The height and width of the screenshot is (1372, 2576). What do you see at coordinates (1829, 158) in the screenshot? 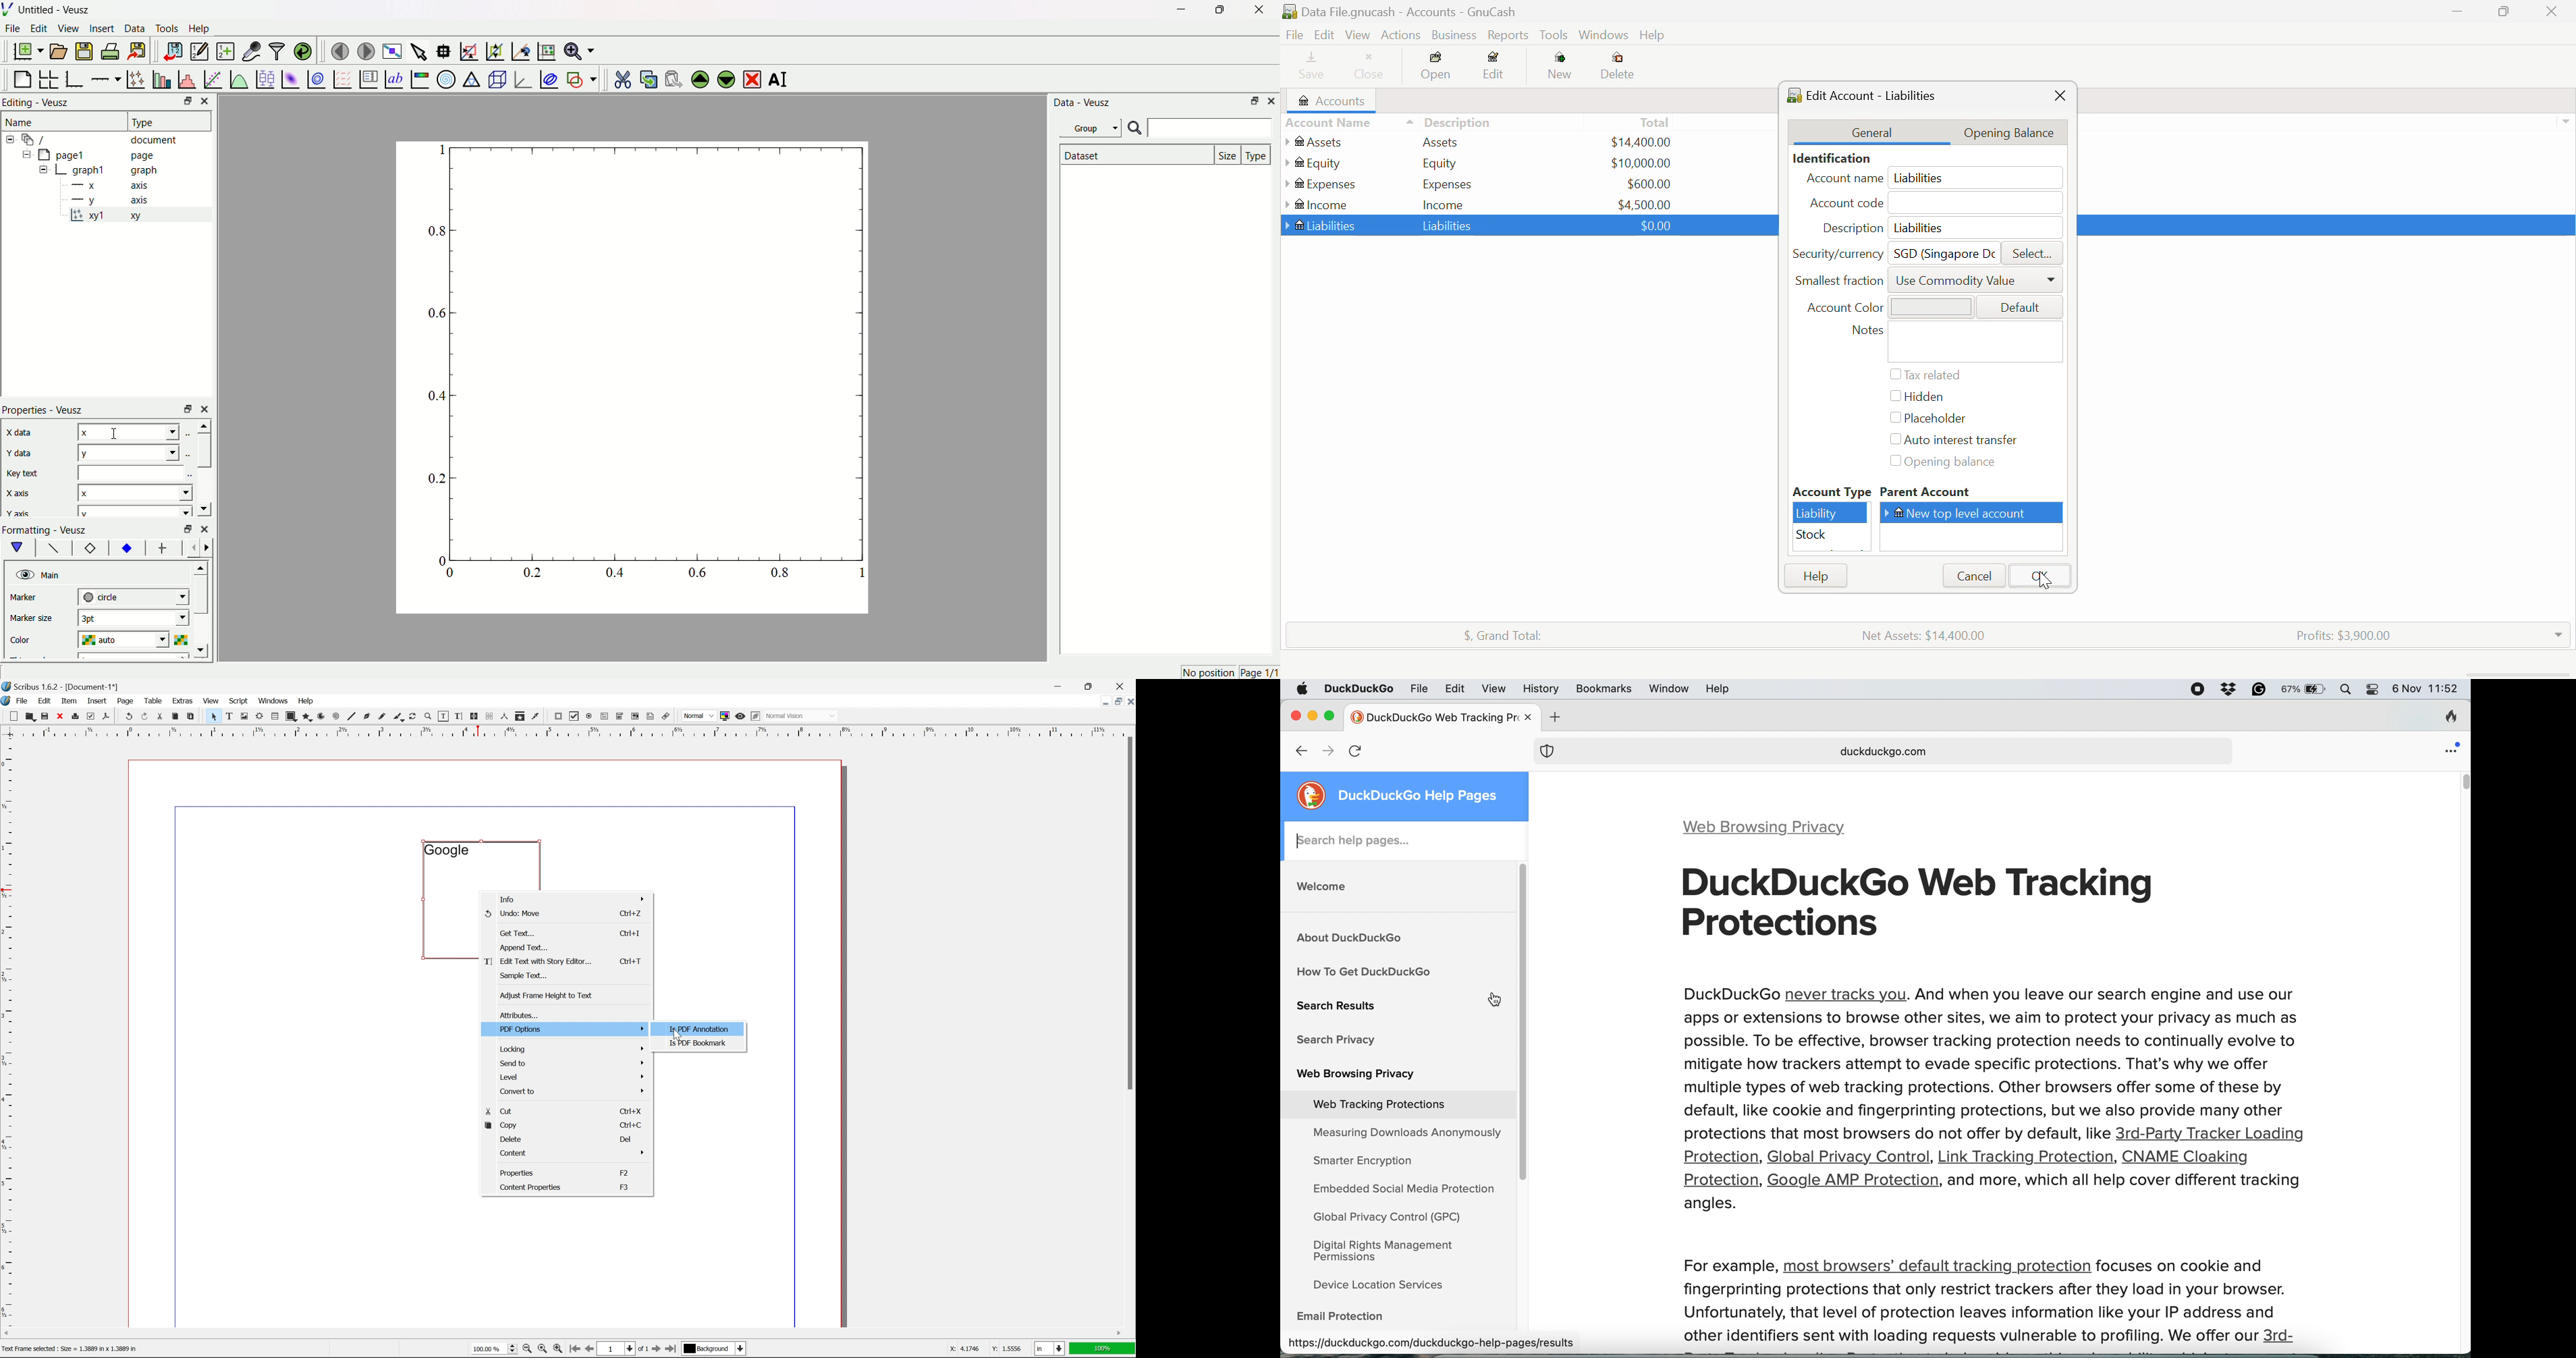
I see `Identification` at bounding box center [1829, 158].